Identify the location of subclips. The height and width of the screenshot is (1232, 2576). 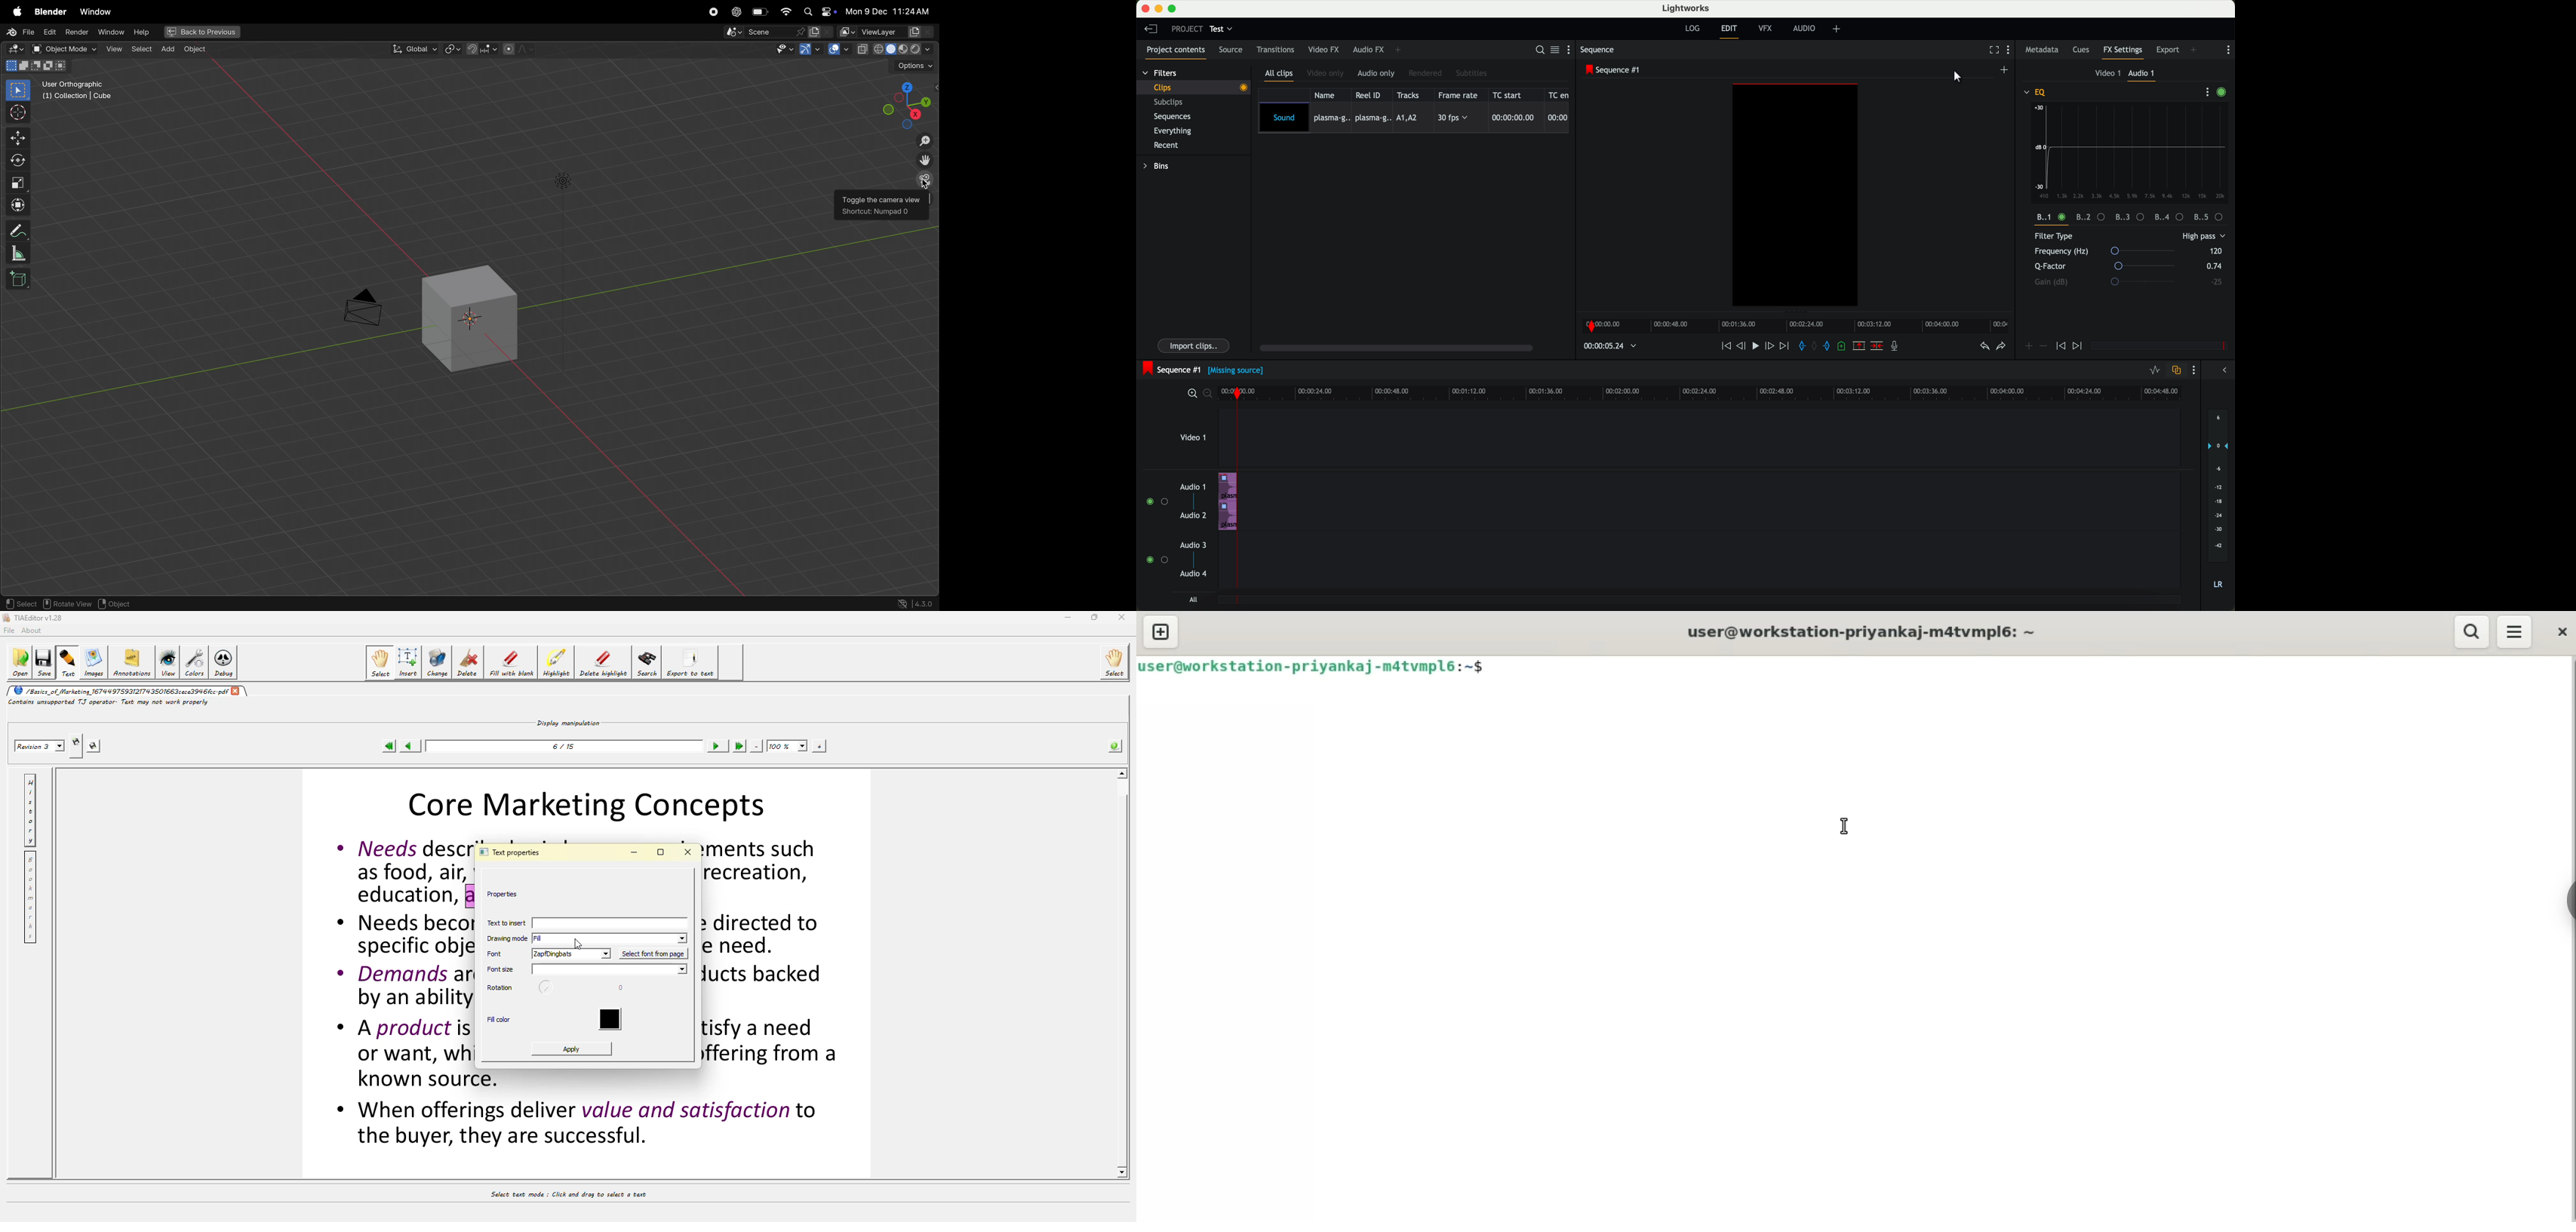
(1170, 103).